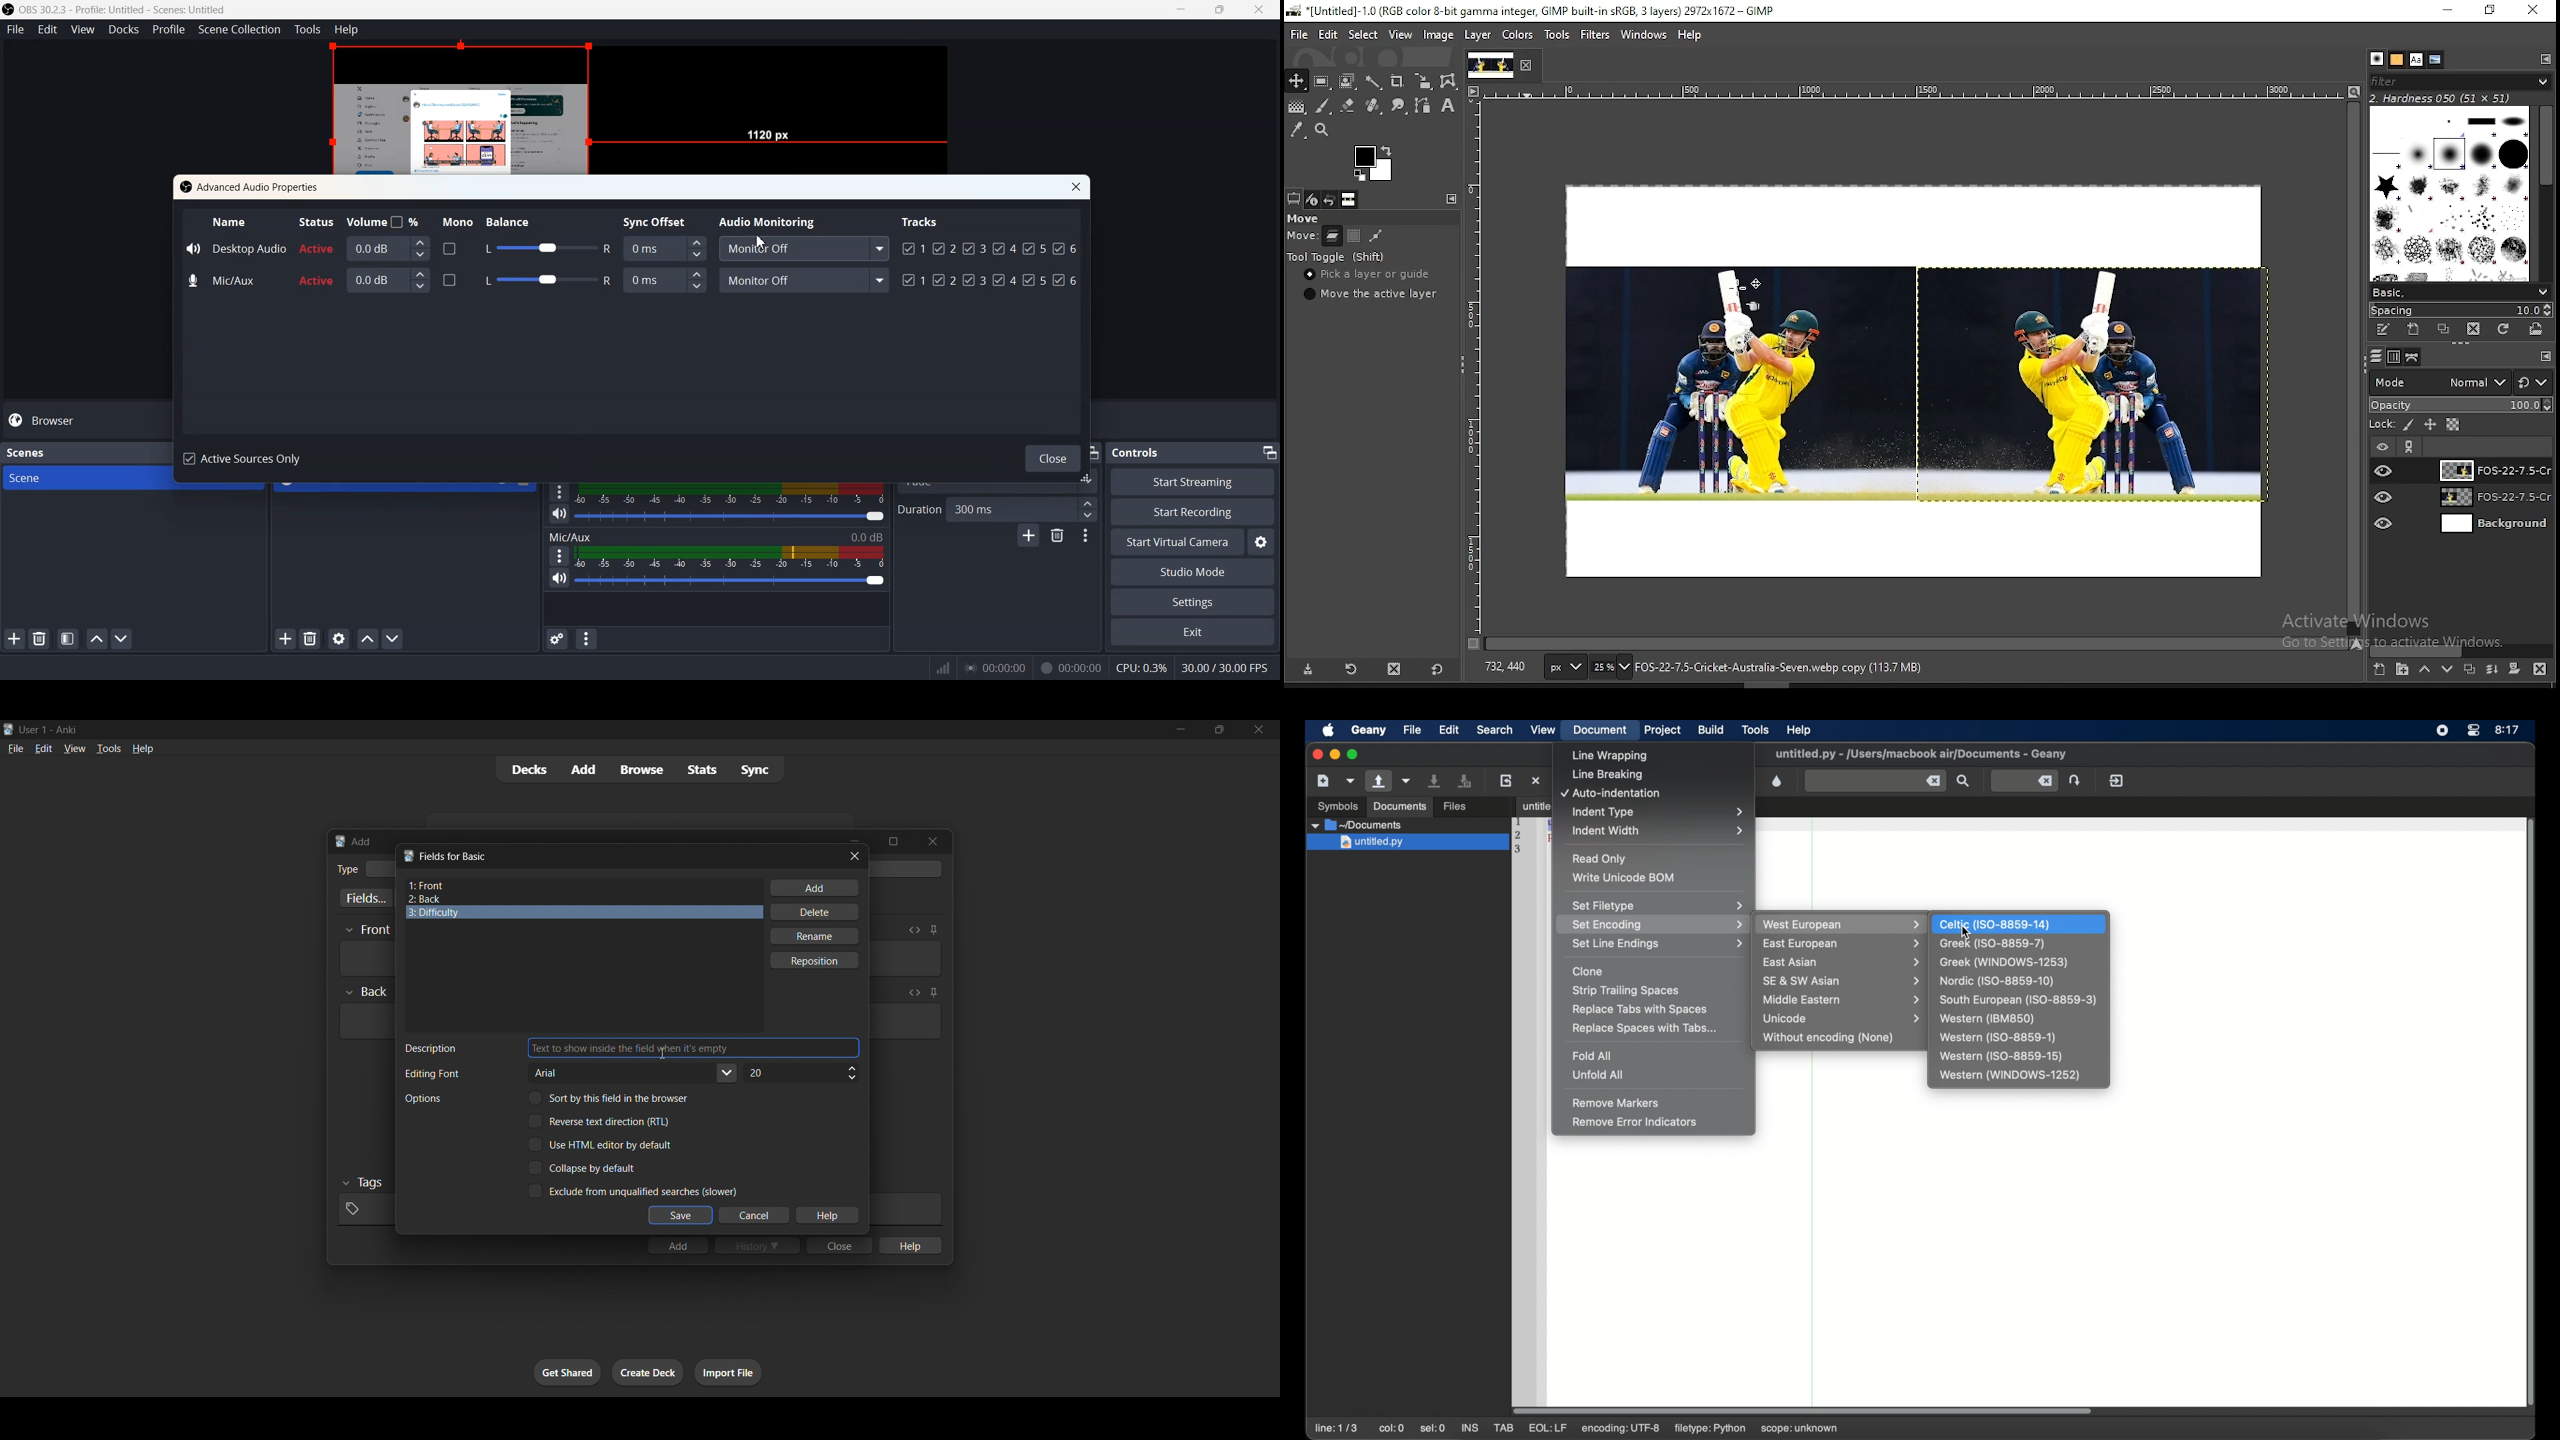  Describe the element at coordinates (693, 1048) in the screenshot. I see `field description` at that location.